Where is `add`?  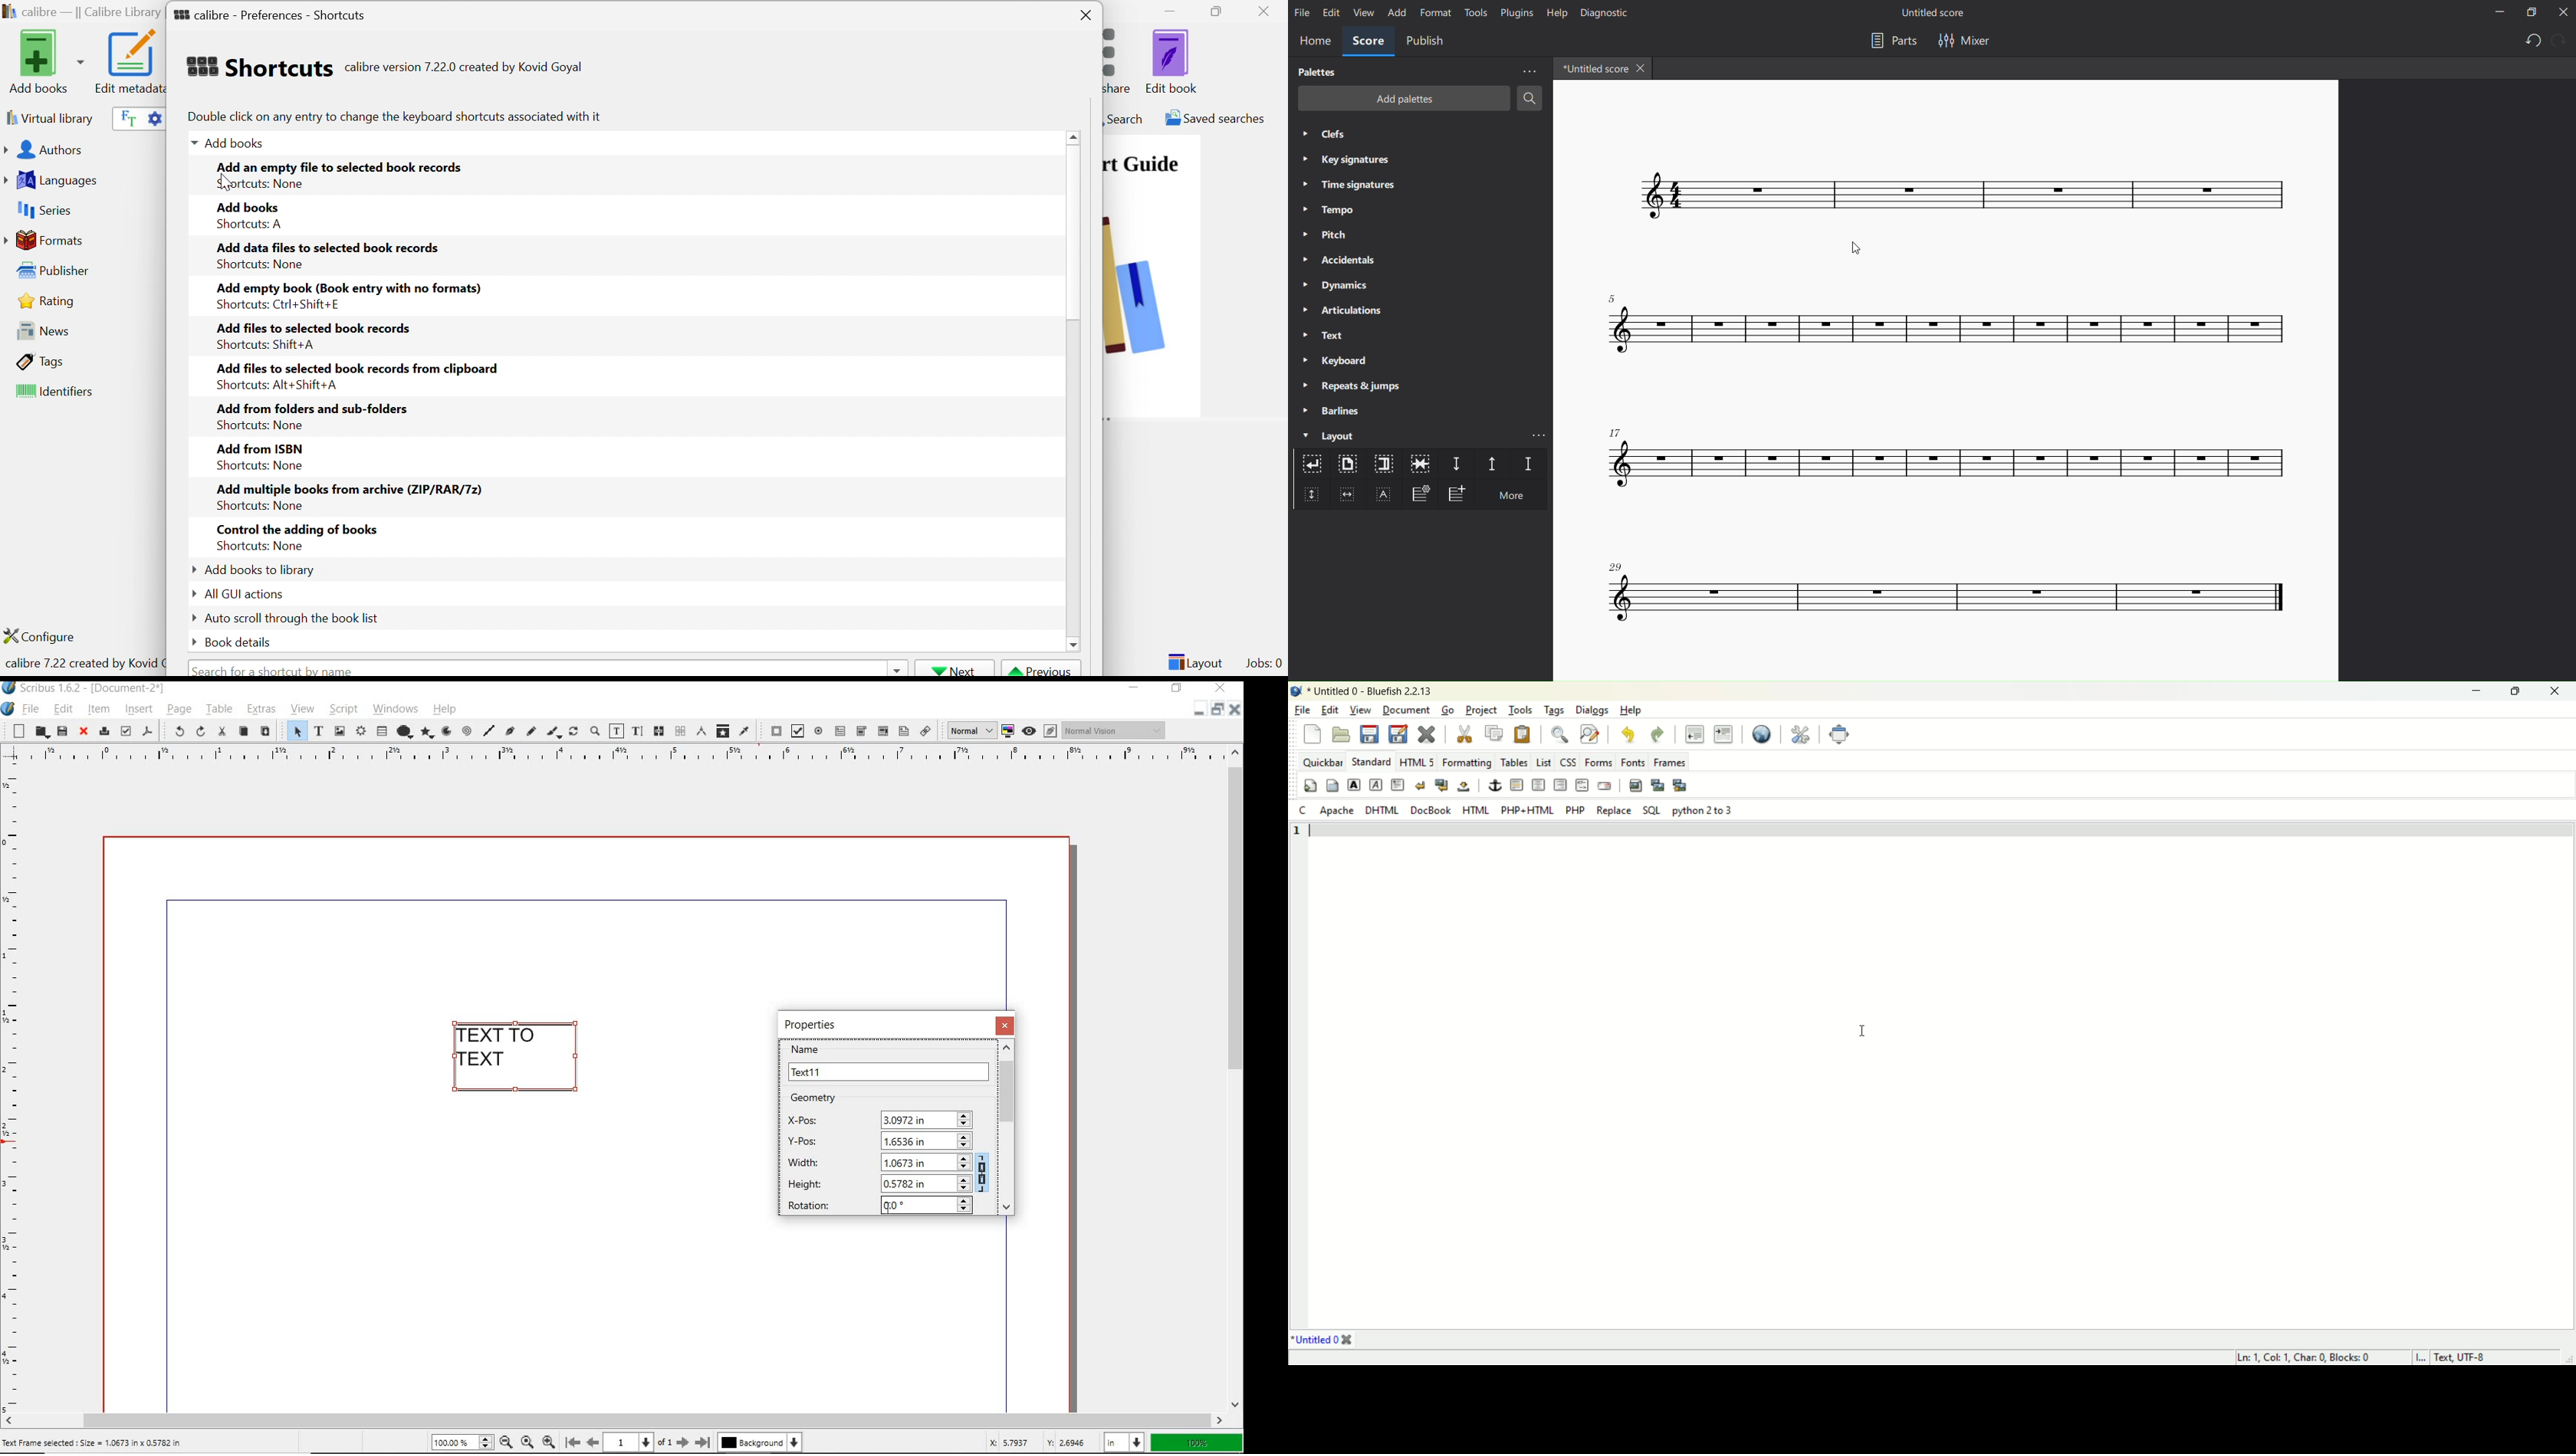
add is located at coordinates (1396, 13).